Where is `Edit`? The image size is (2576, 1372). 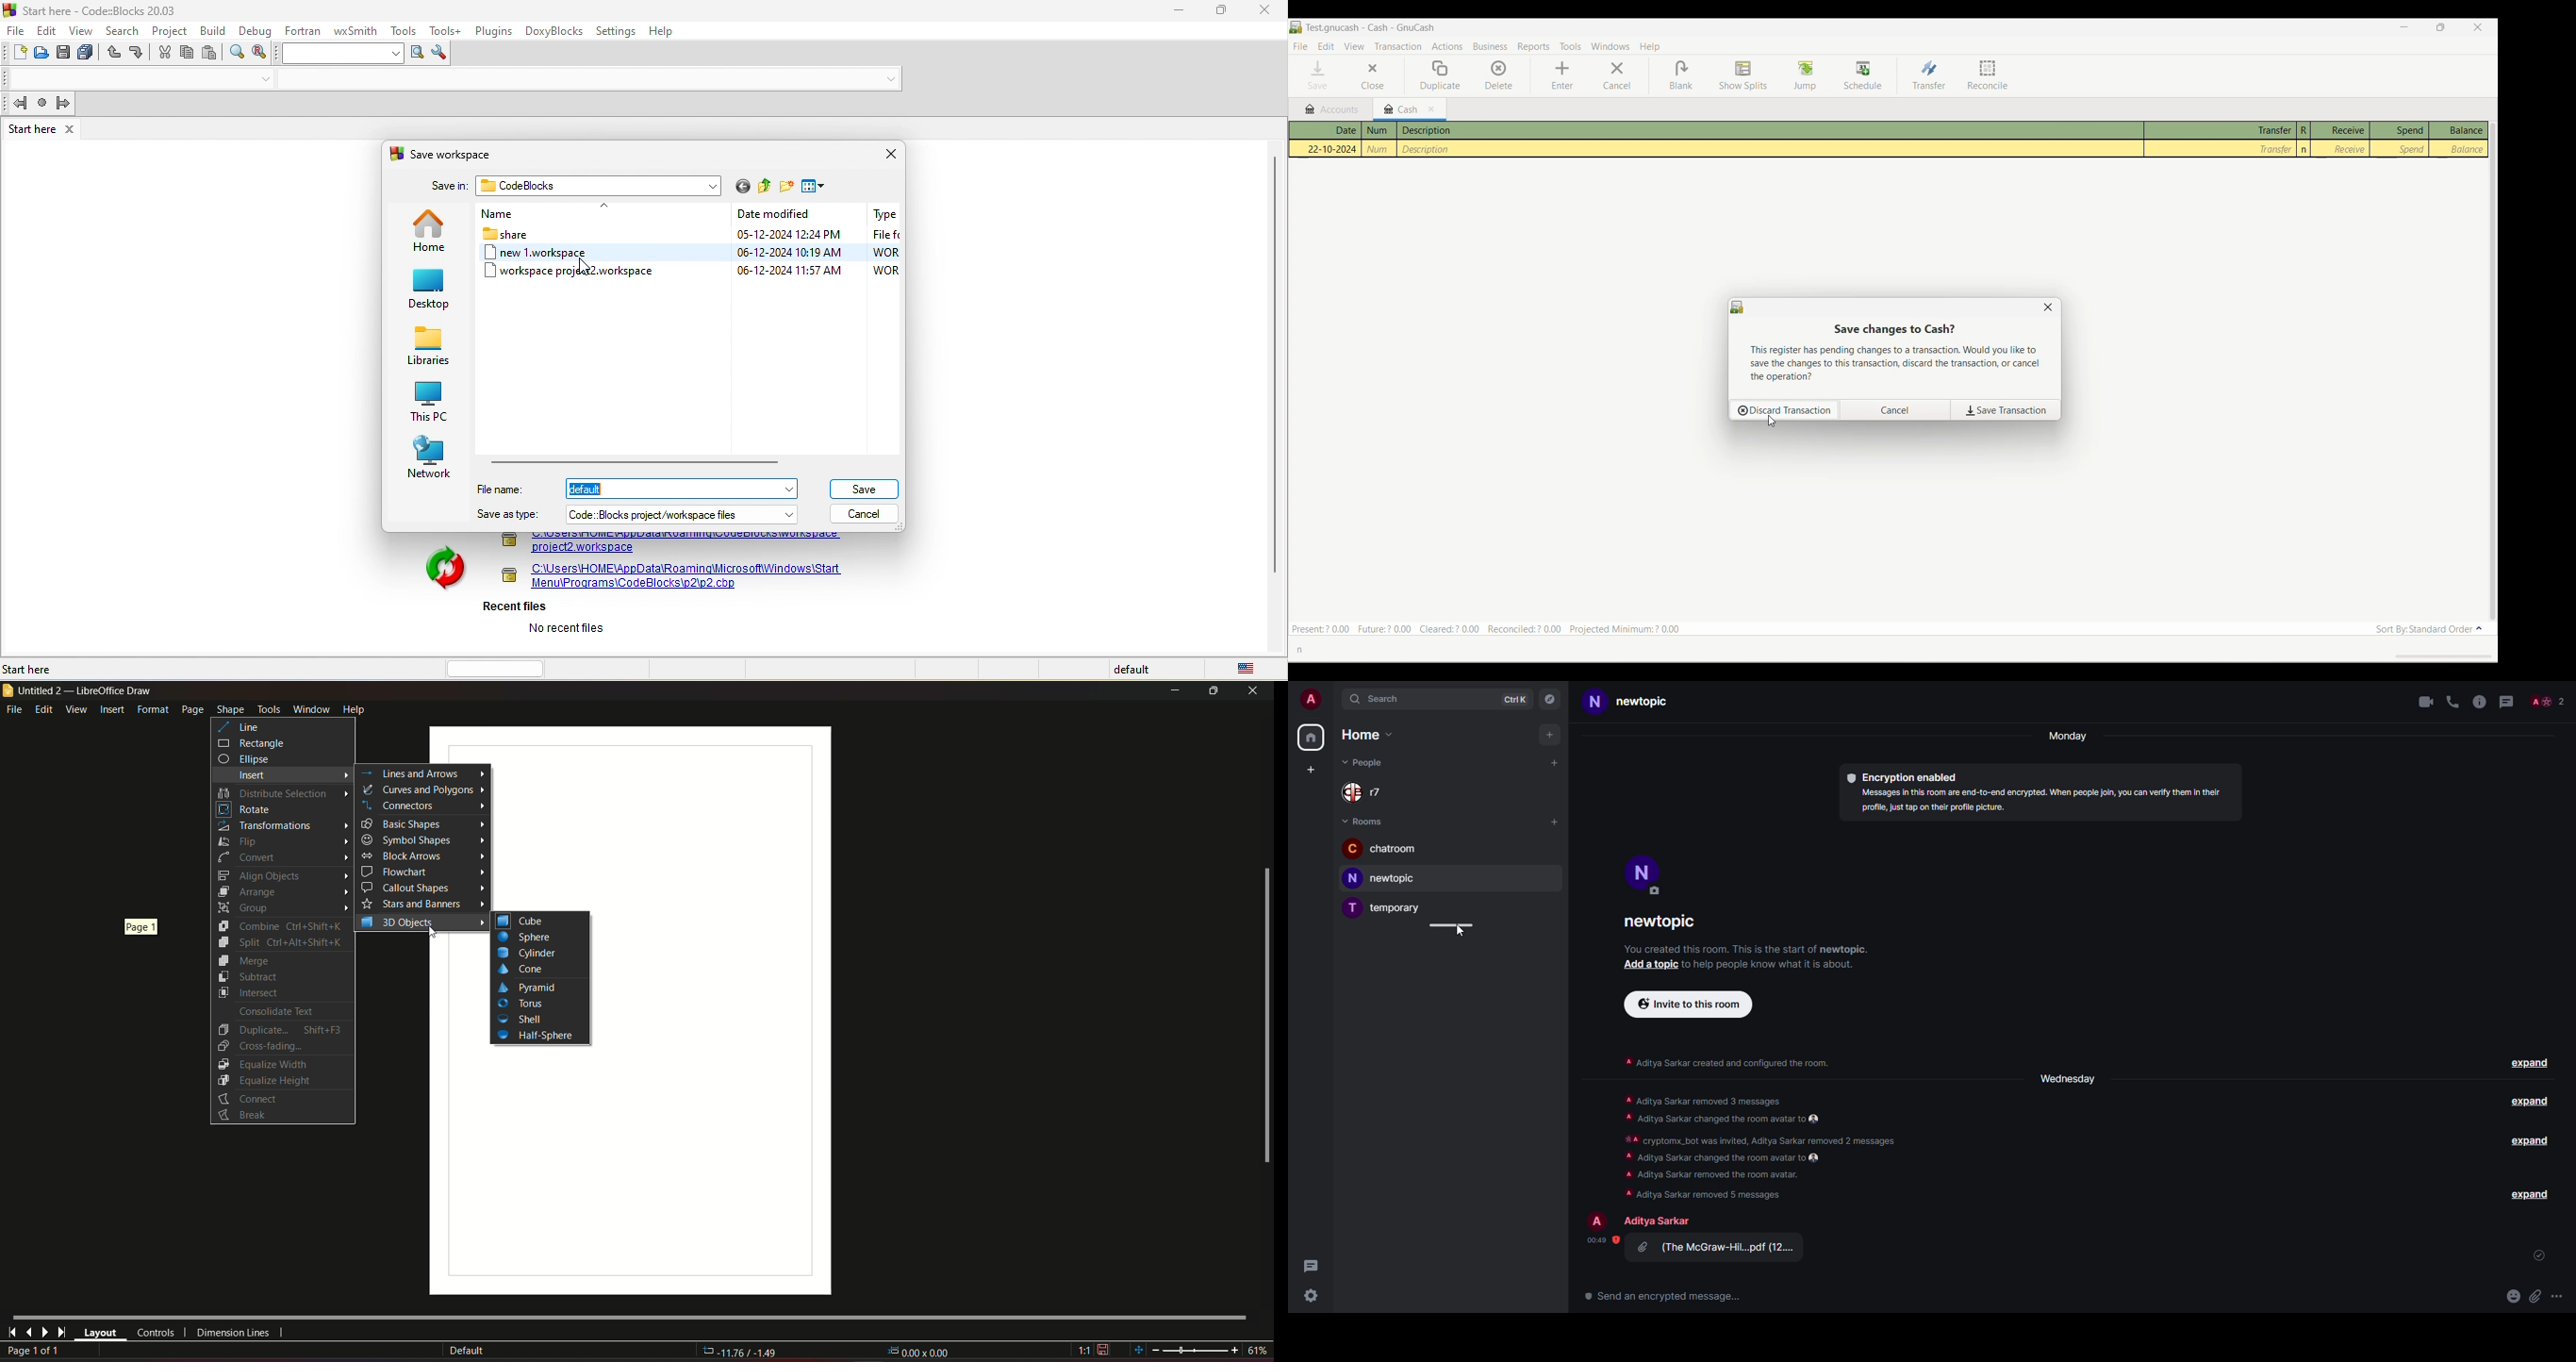 Edit is located at coordinates (1326, 46).